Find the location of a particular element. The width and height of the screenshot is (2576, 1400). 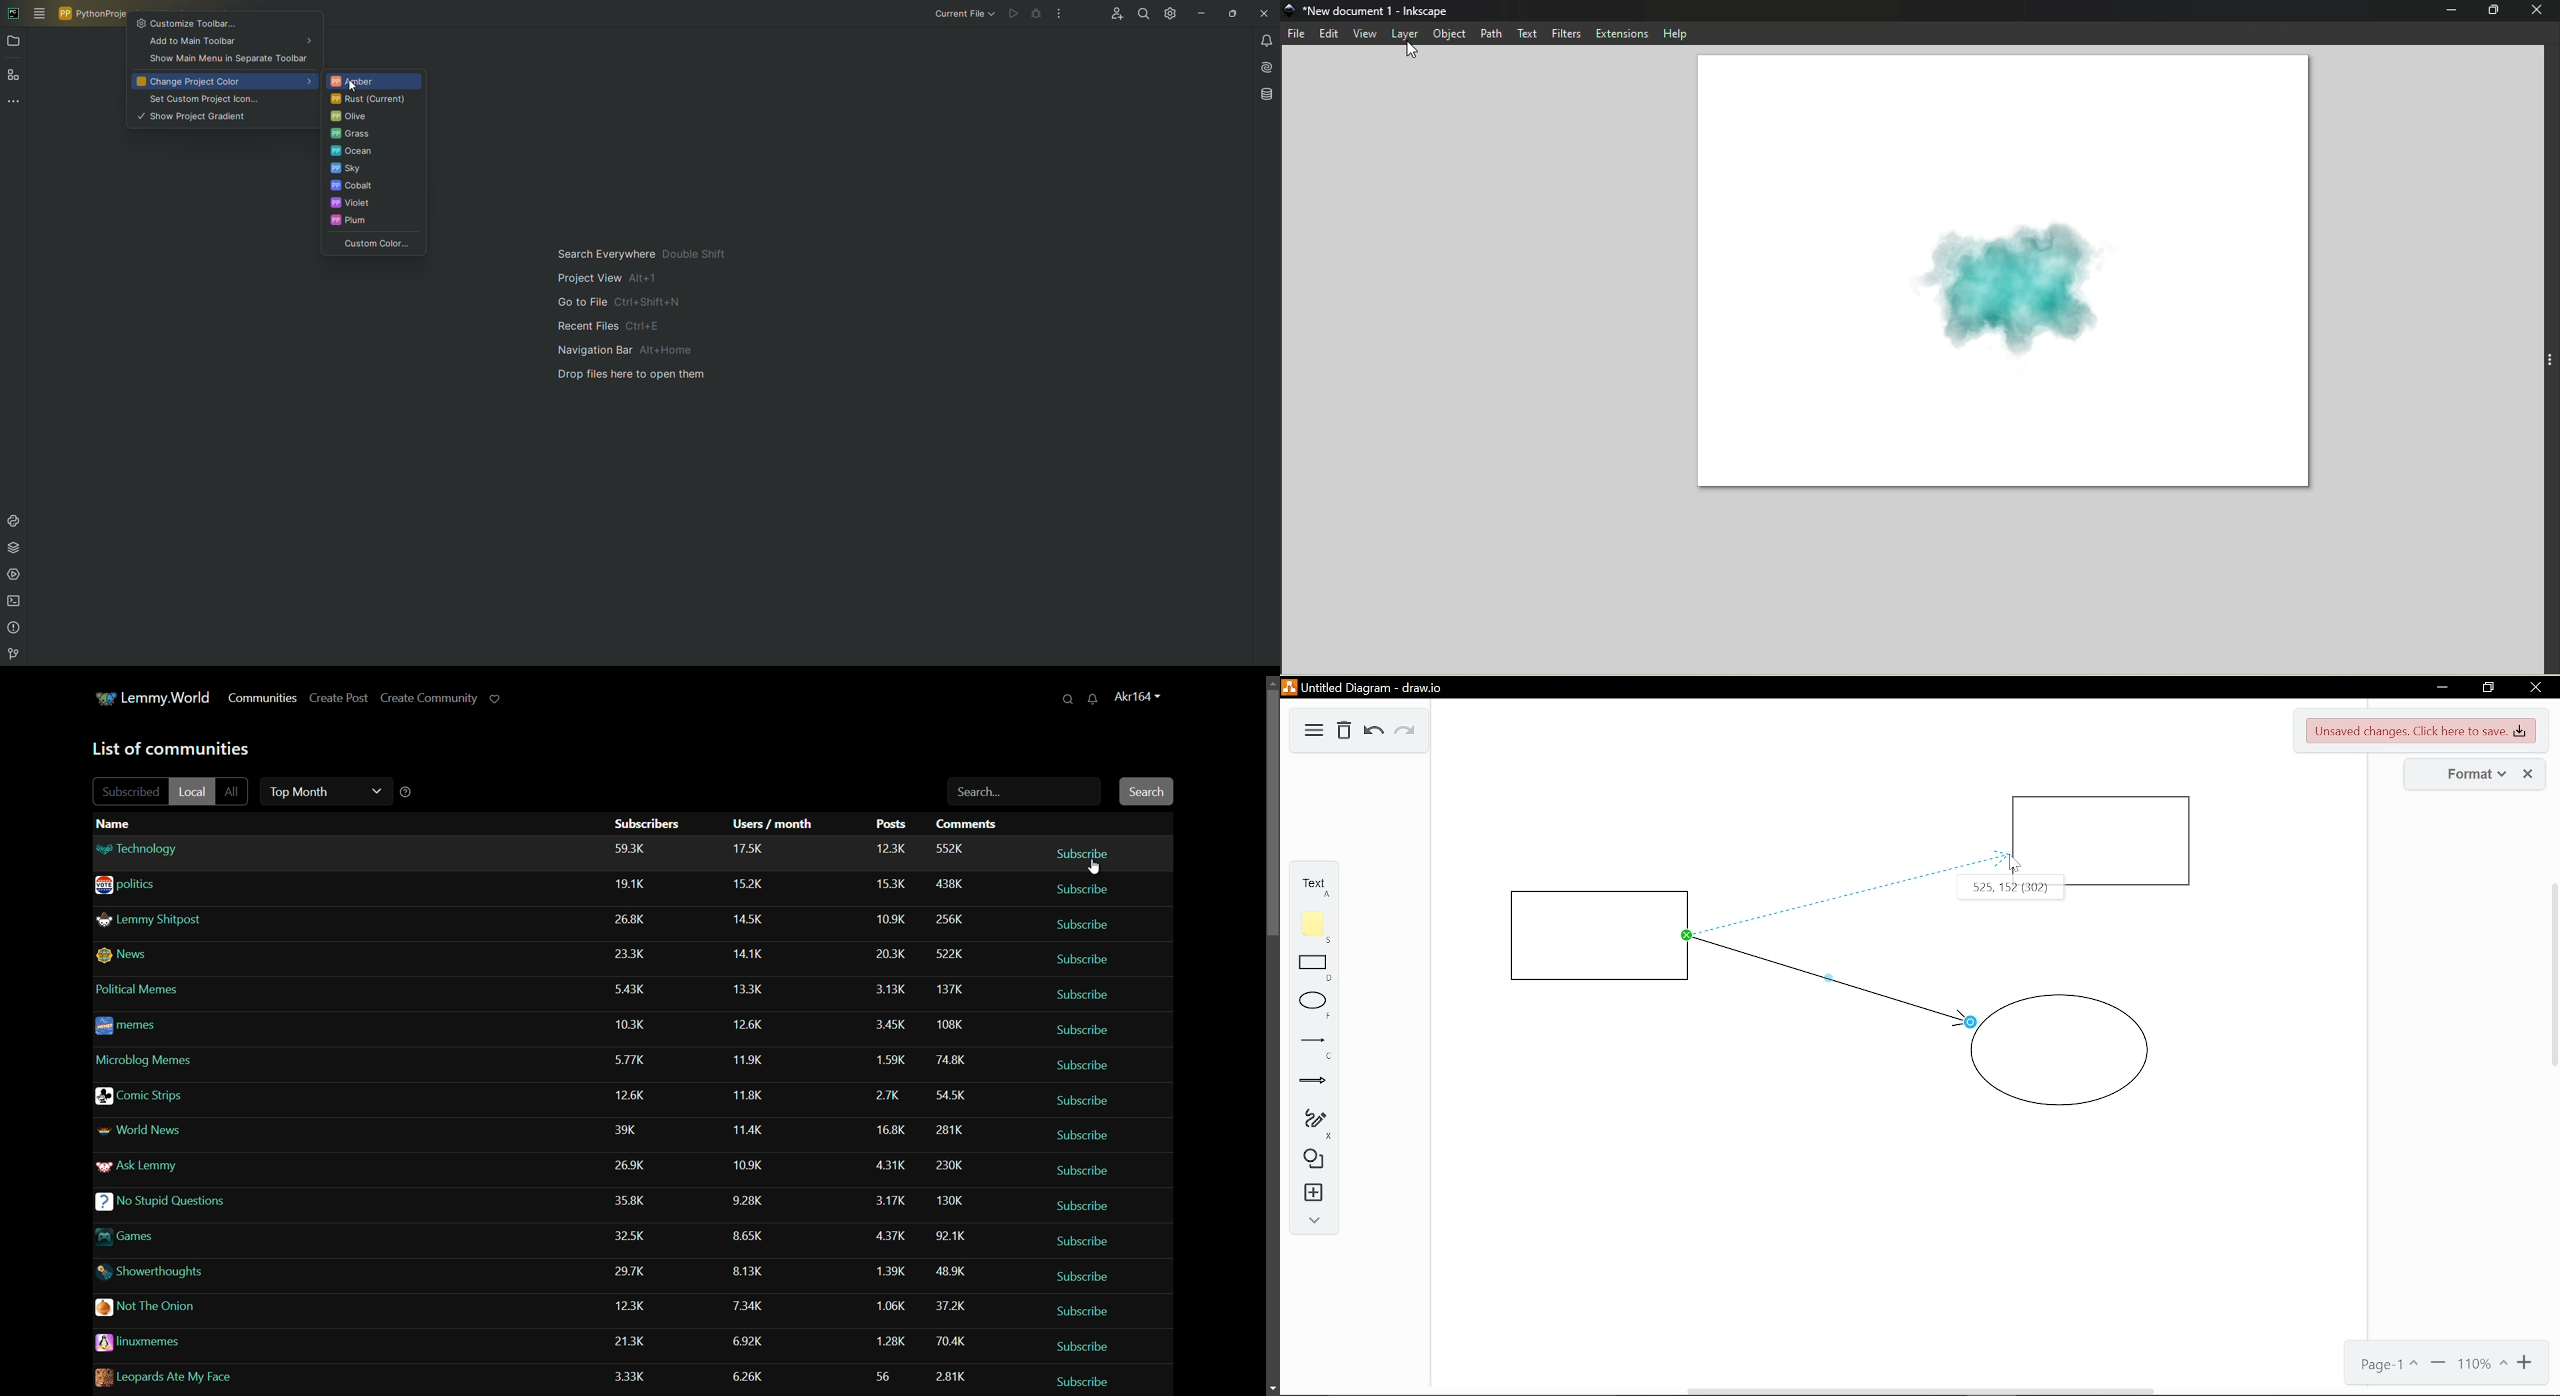

Shapes is located at coordinates (1310, 1160).